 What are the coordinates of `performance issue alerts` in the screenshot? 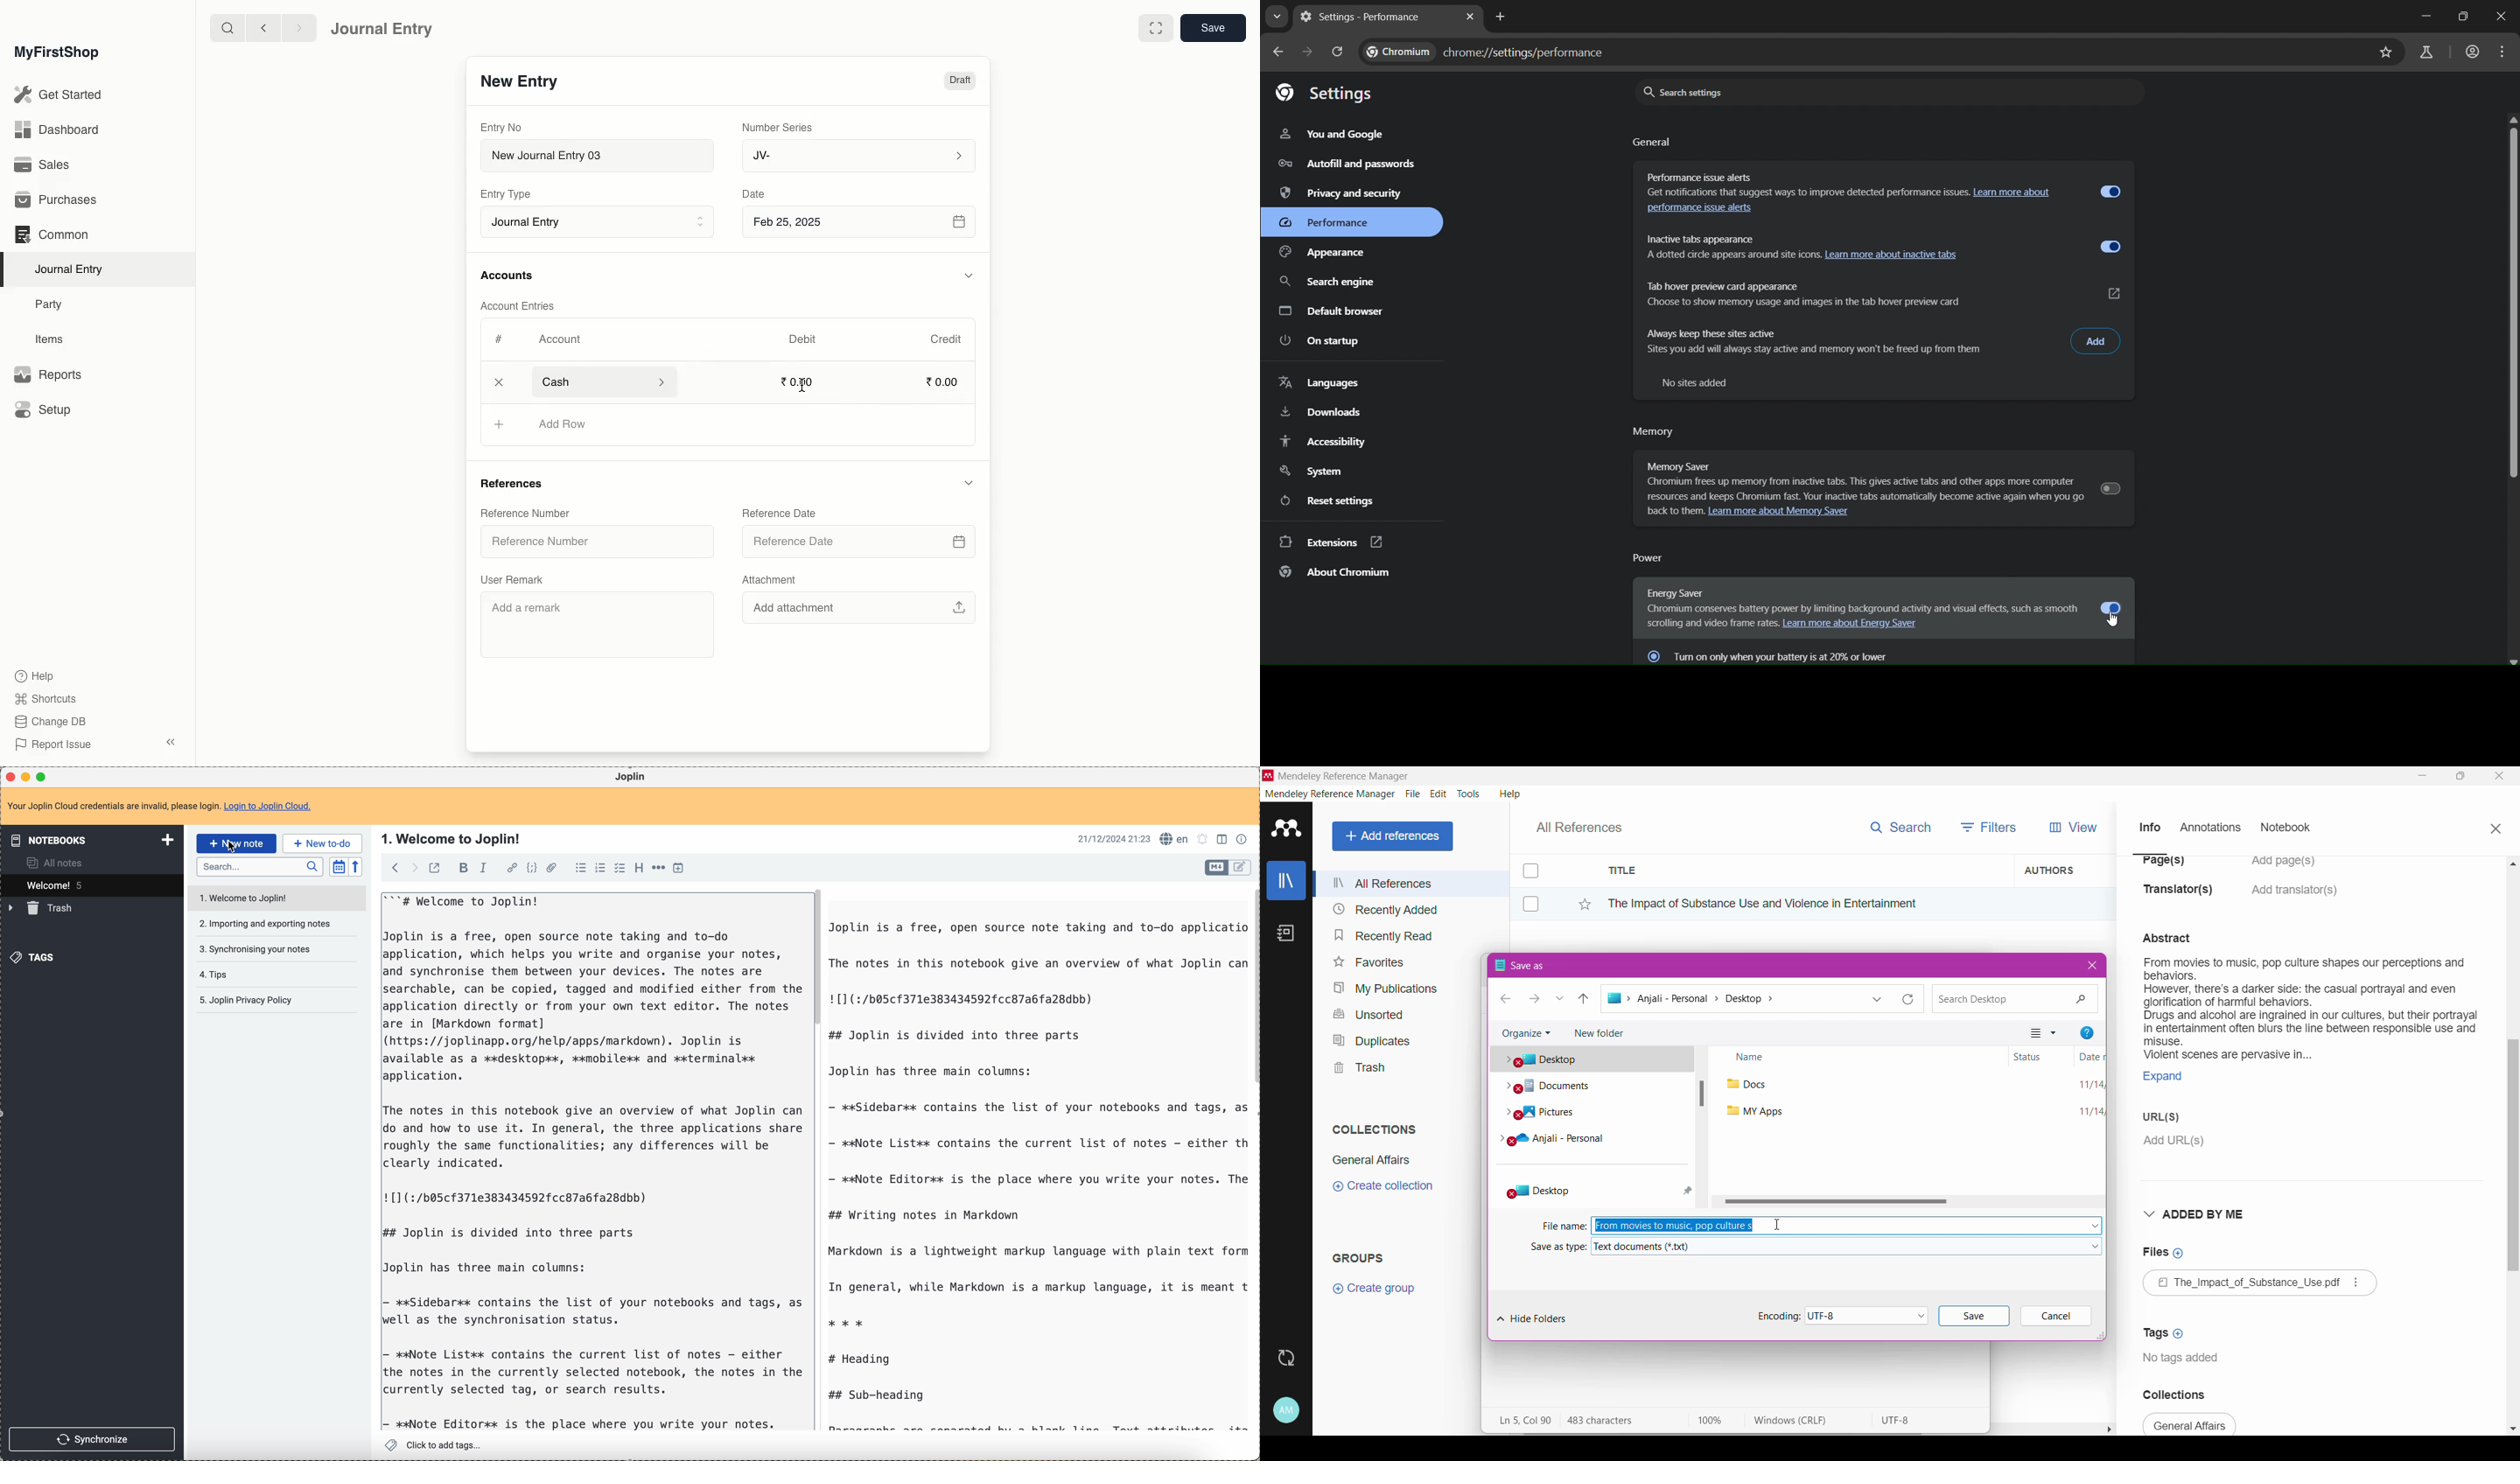 It's located at (1706, 211).